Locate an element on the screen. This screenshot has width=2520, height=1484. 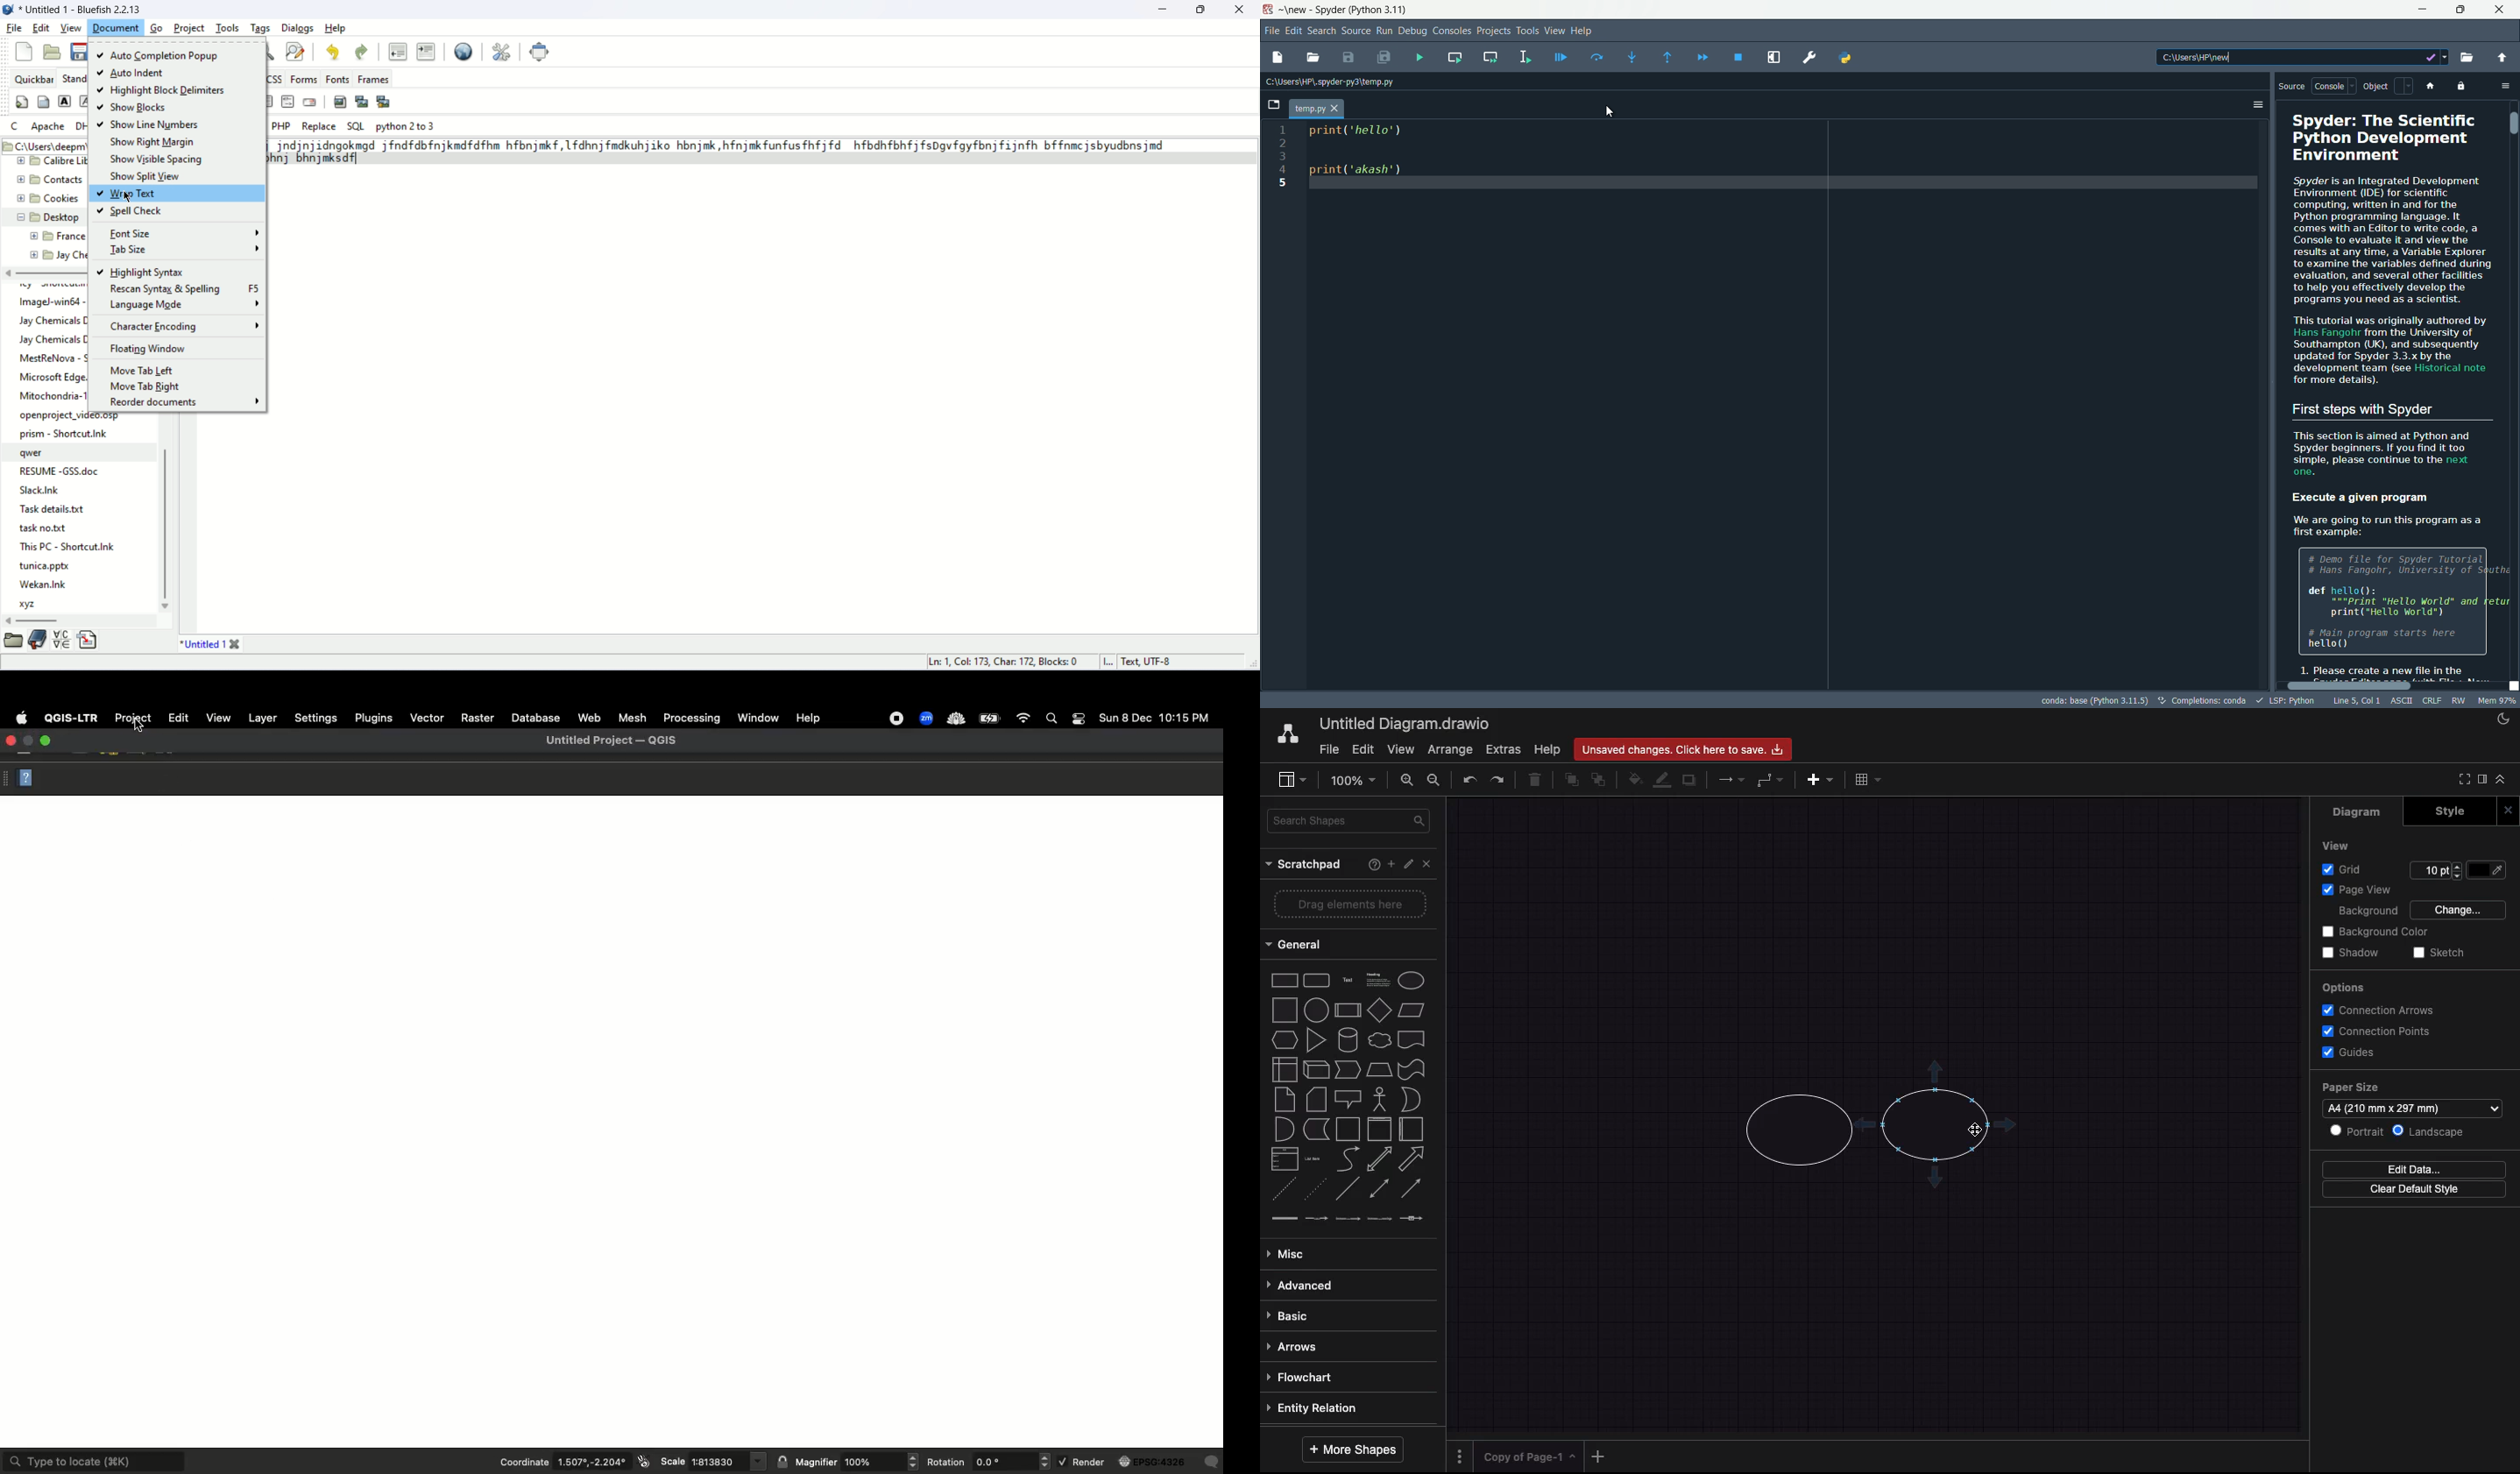
cursor is located at coordinates (127, 197).